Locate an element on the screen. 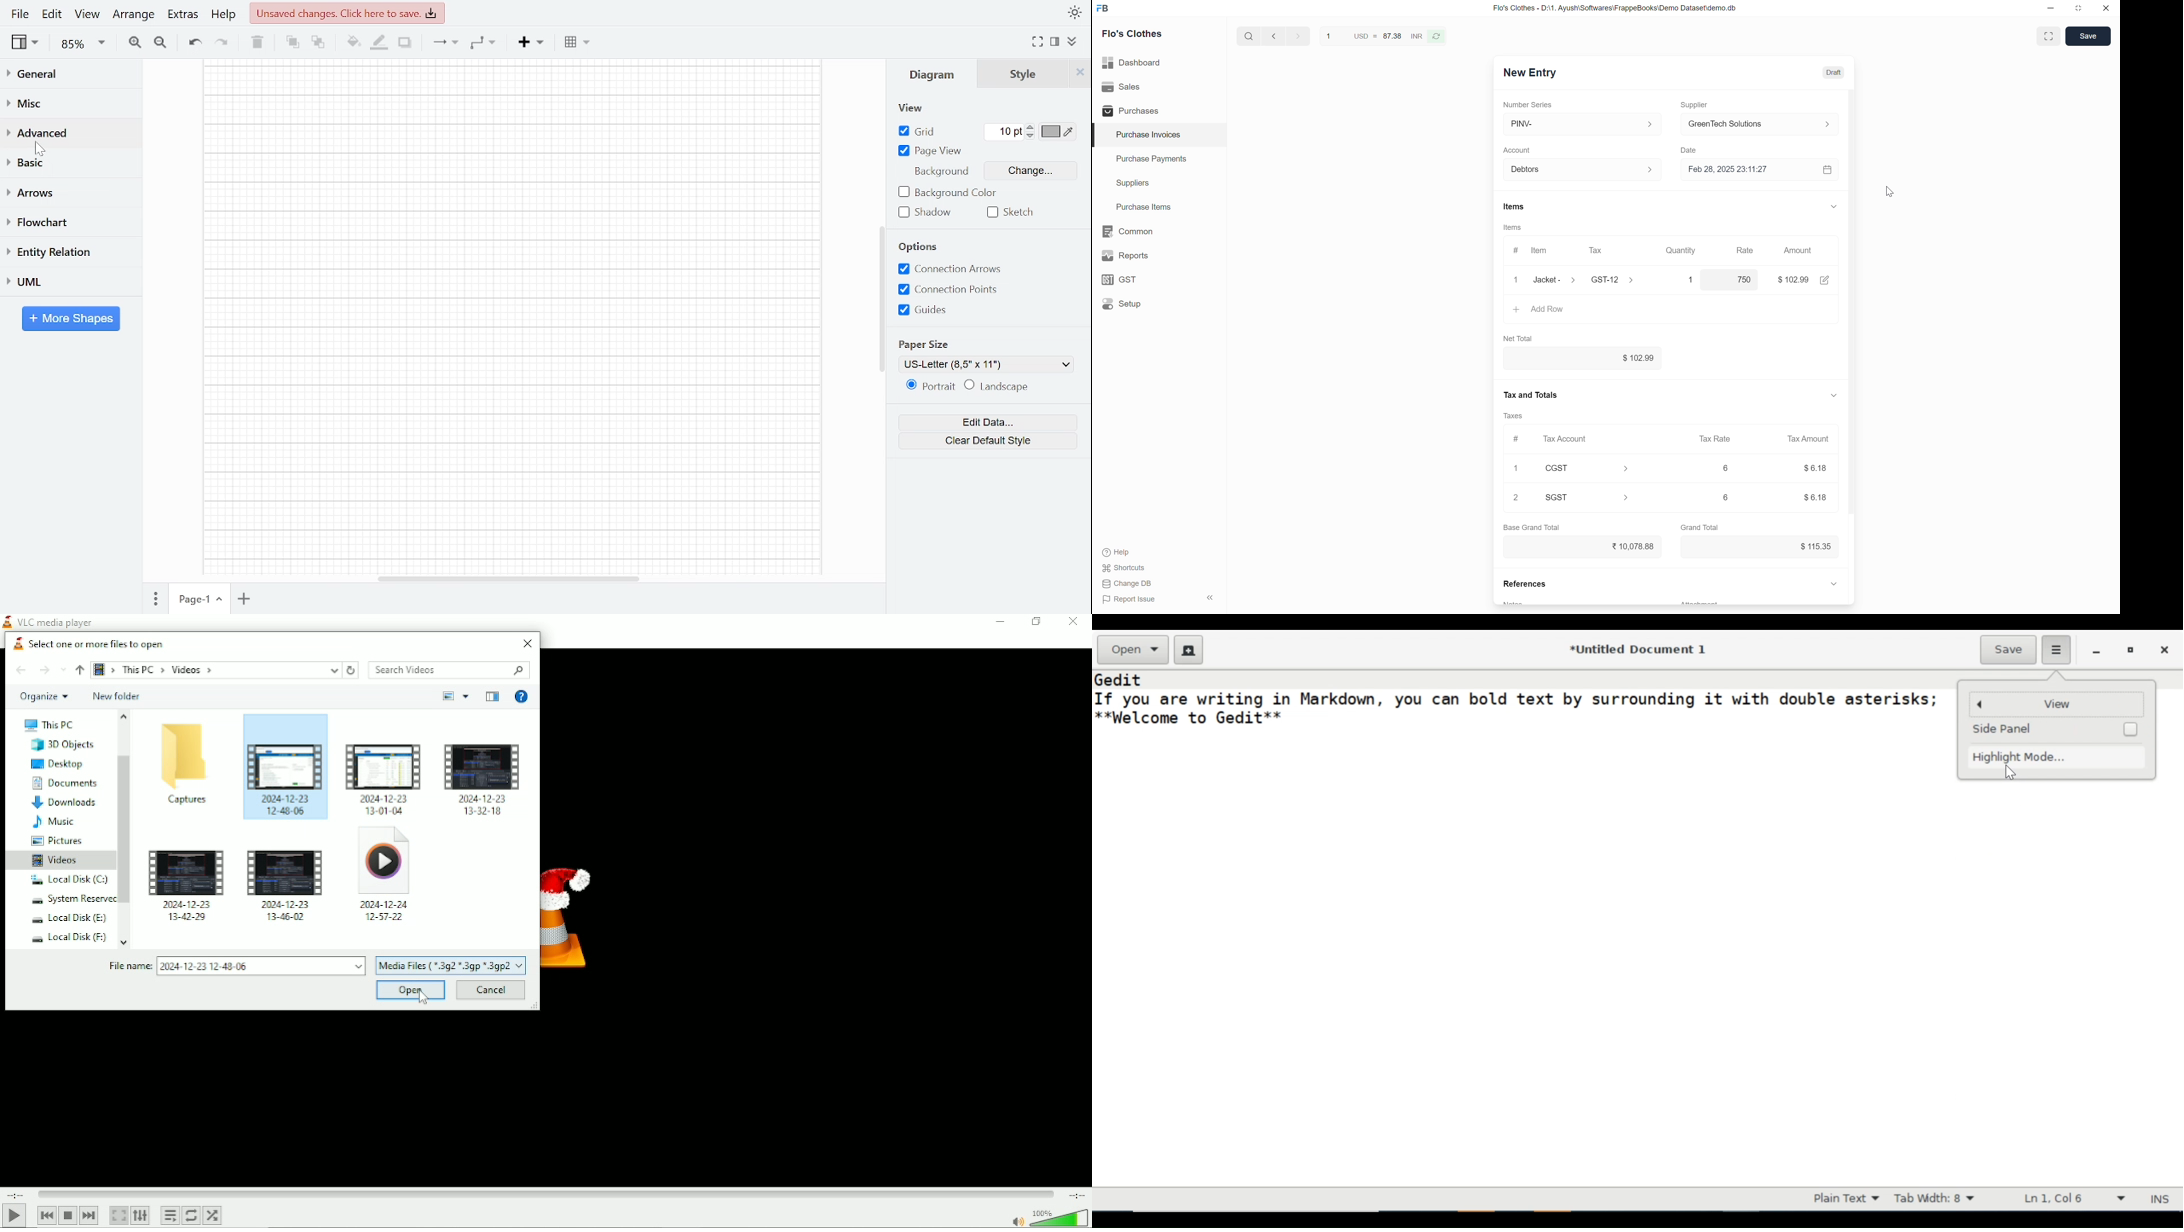 The width and height of the screenshot is (2184, 1232). # Item is located at coordinates (1533, 251).